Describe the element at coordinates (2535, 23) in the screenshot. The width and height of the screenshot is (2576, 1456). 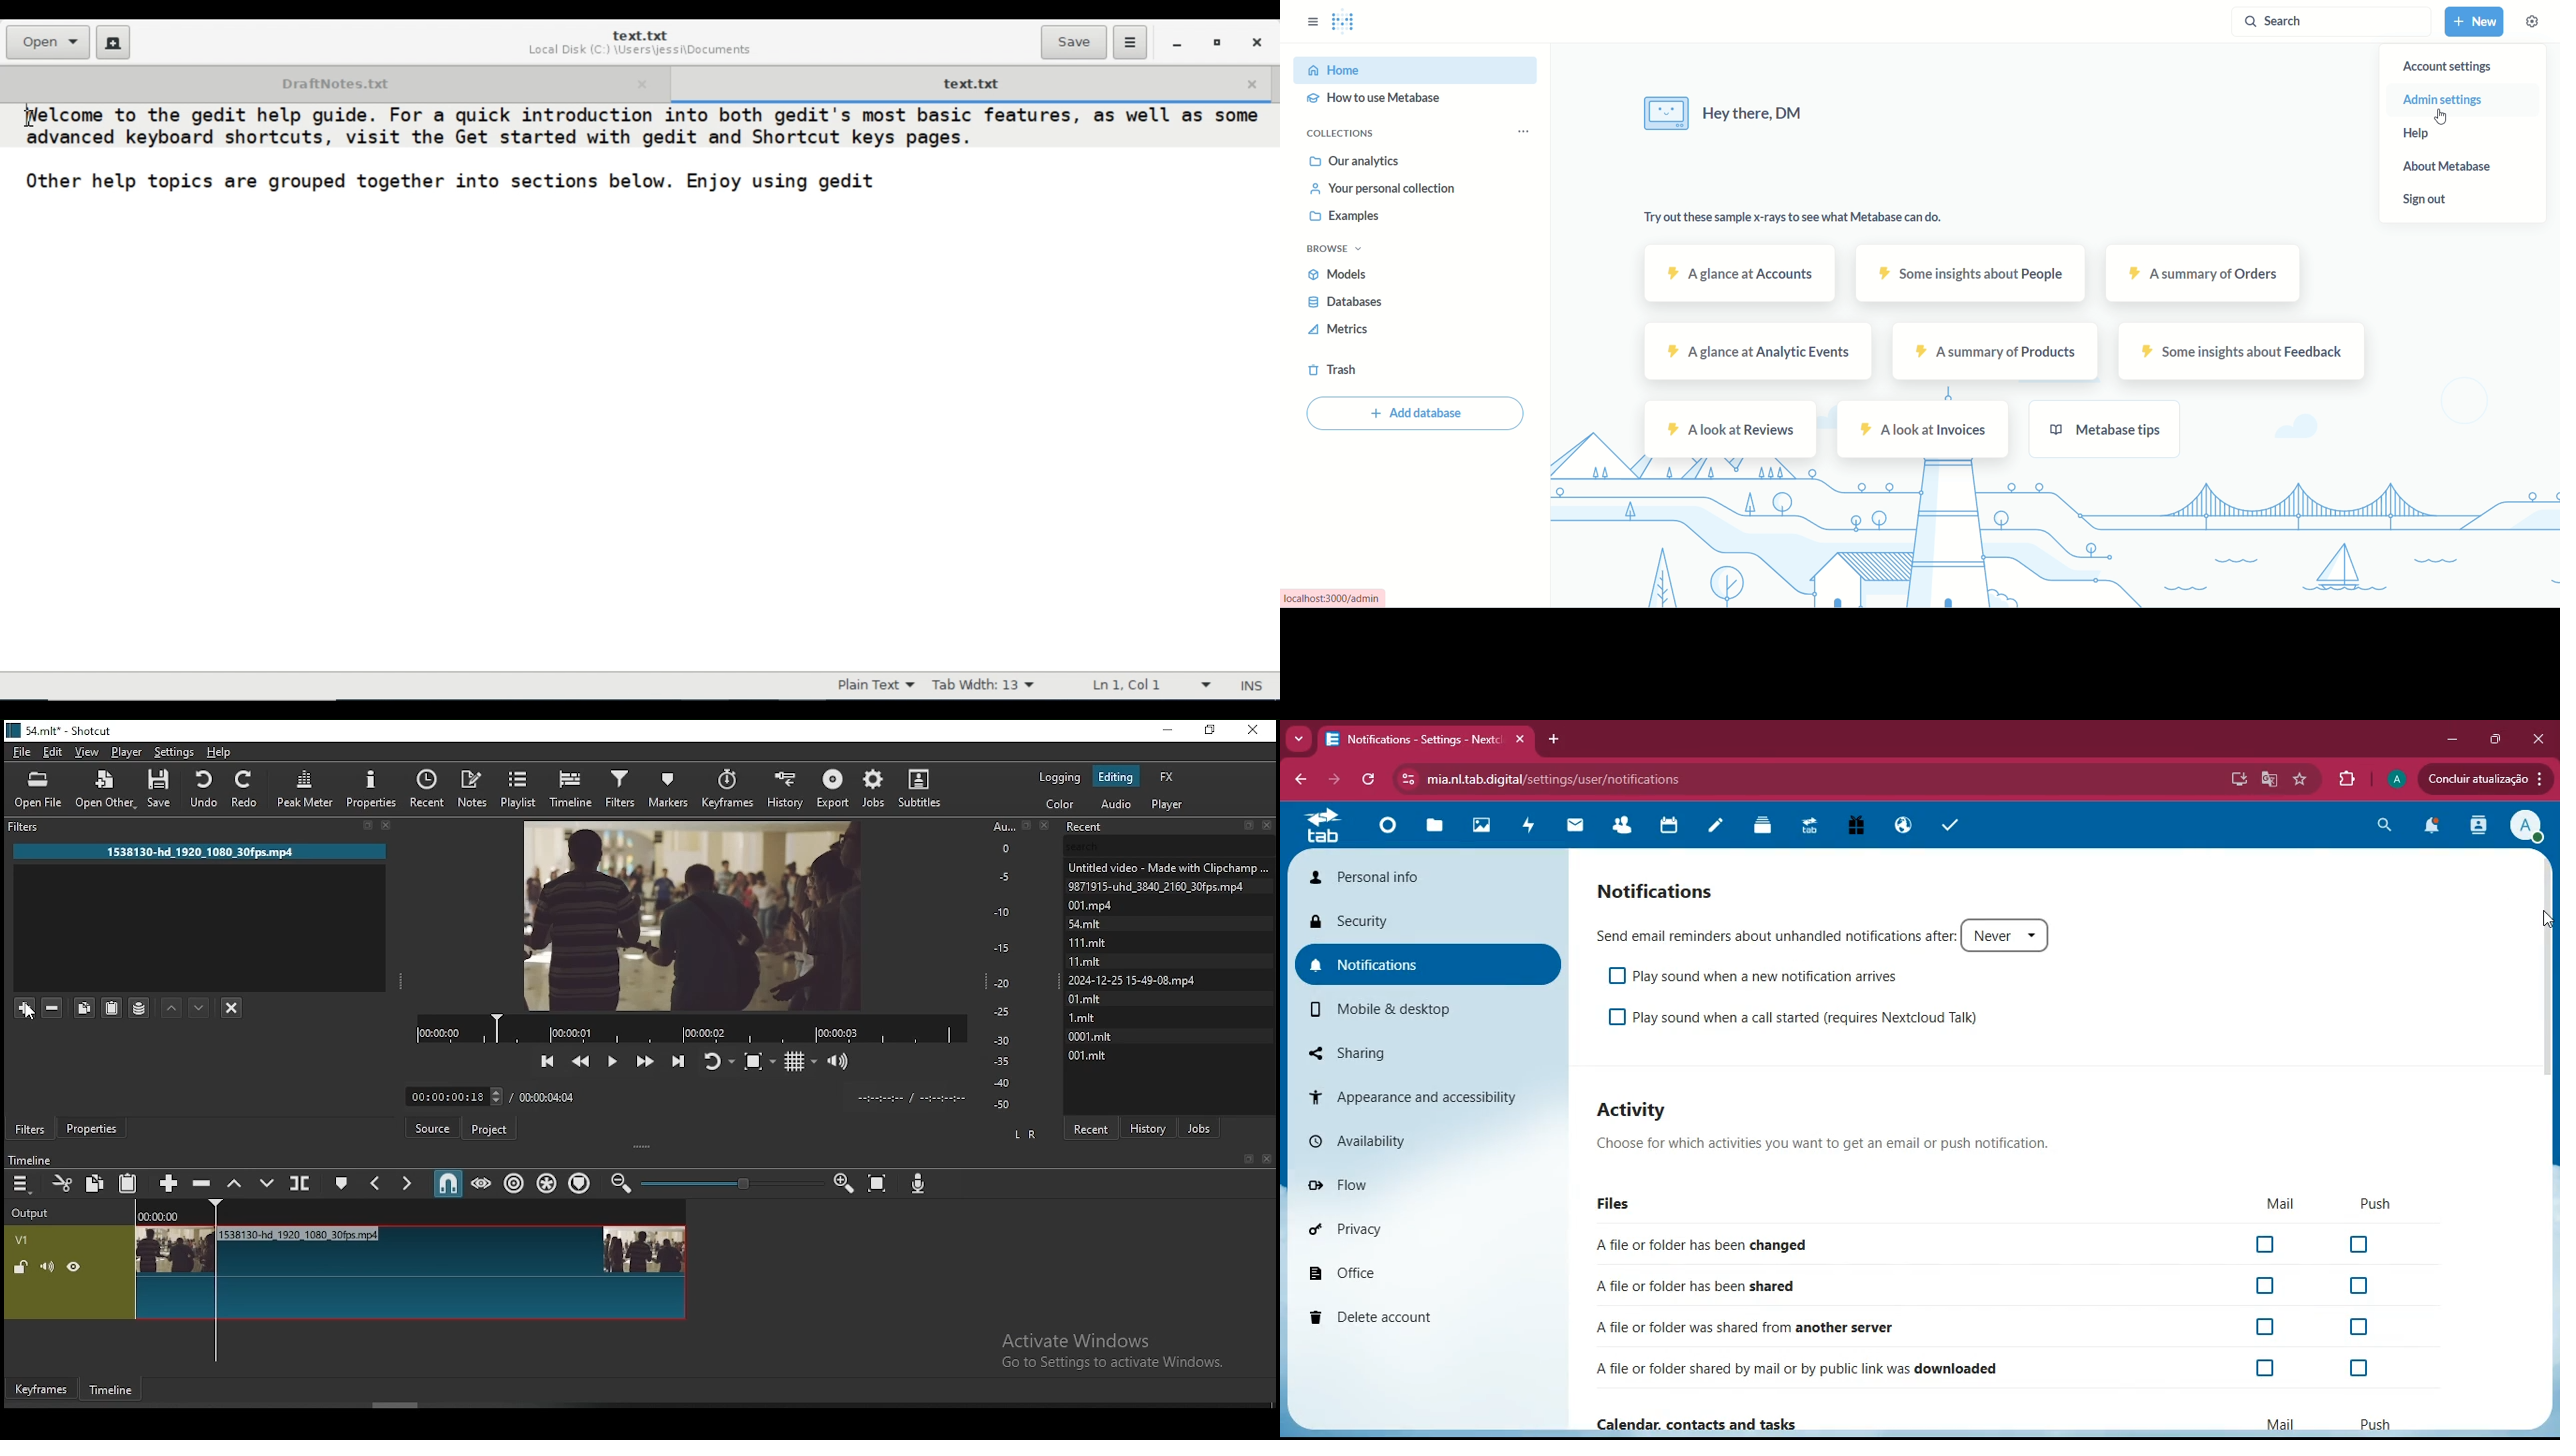
I see `settings` at that location.